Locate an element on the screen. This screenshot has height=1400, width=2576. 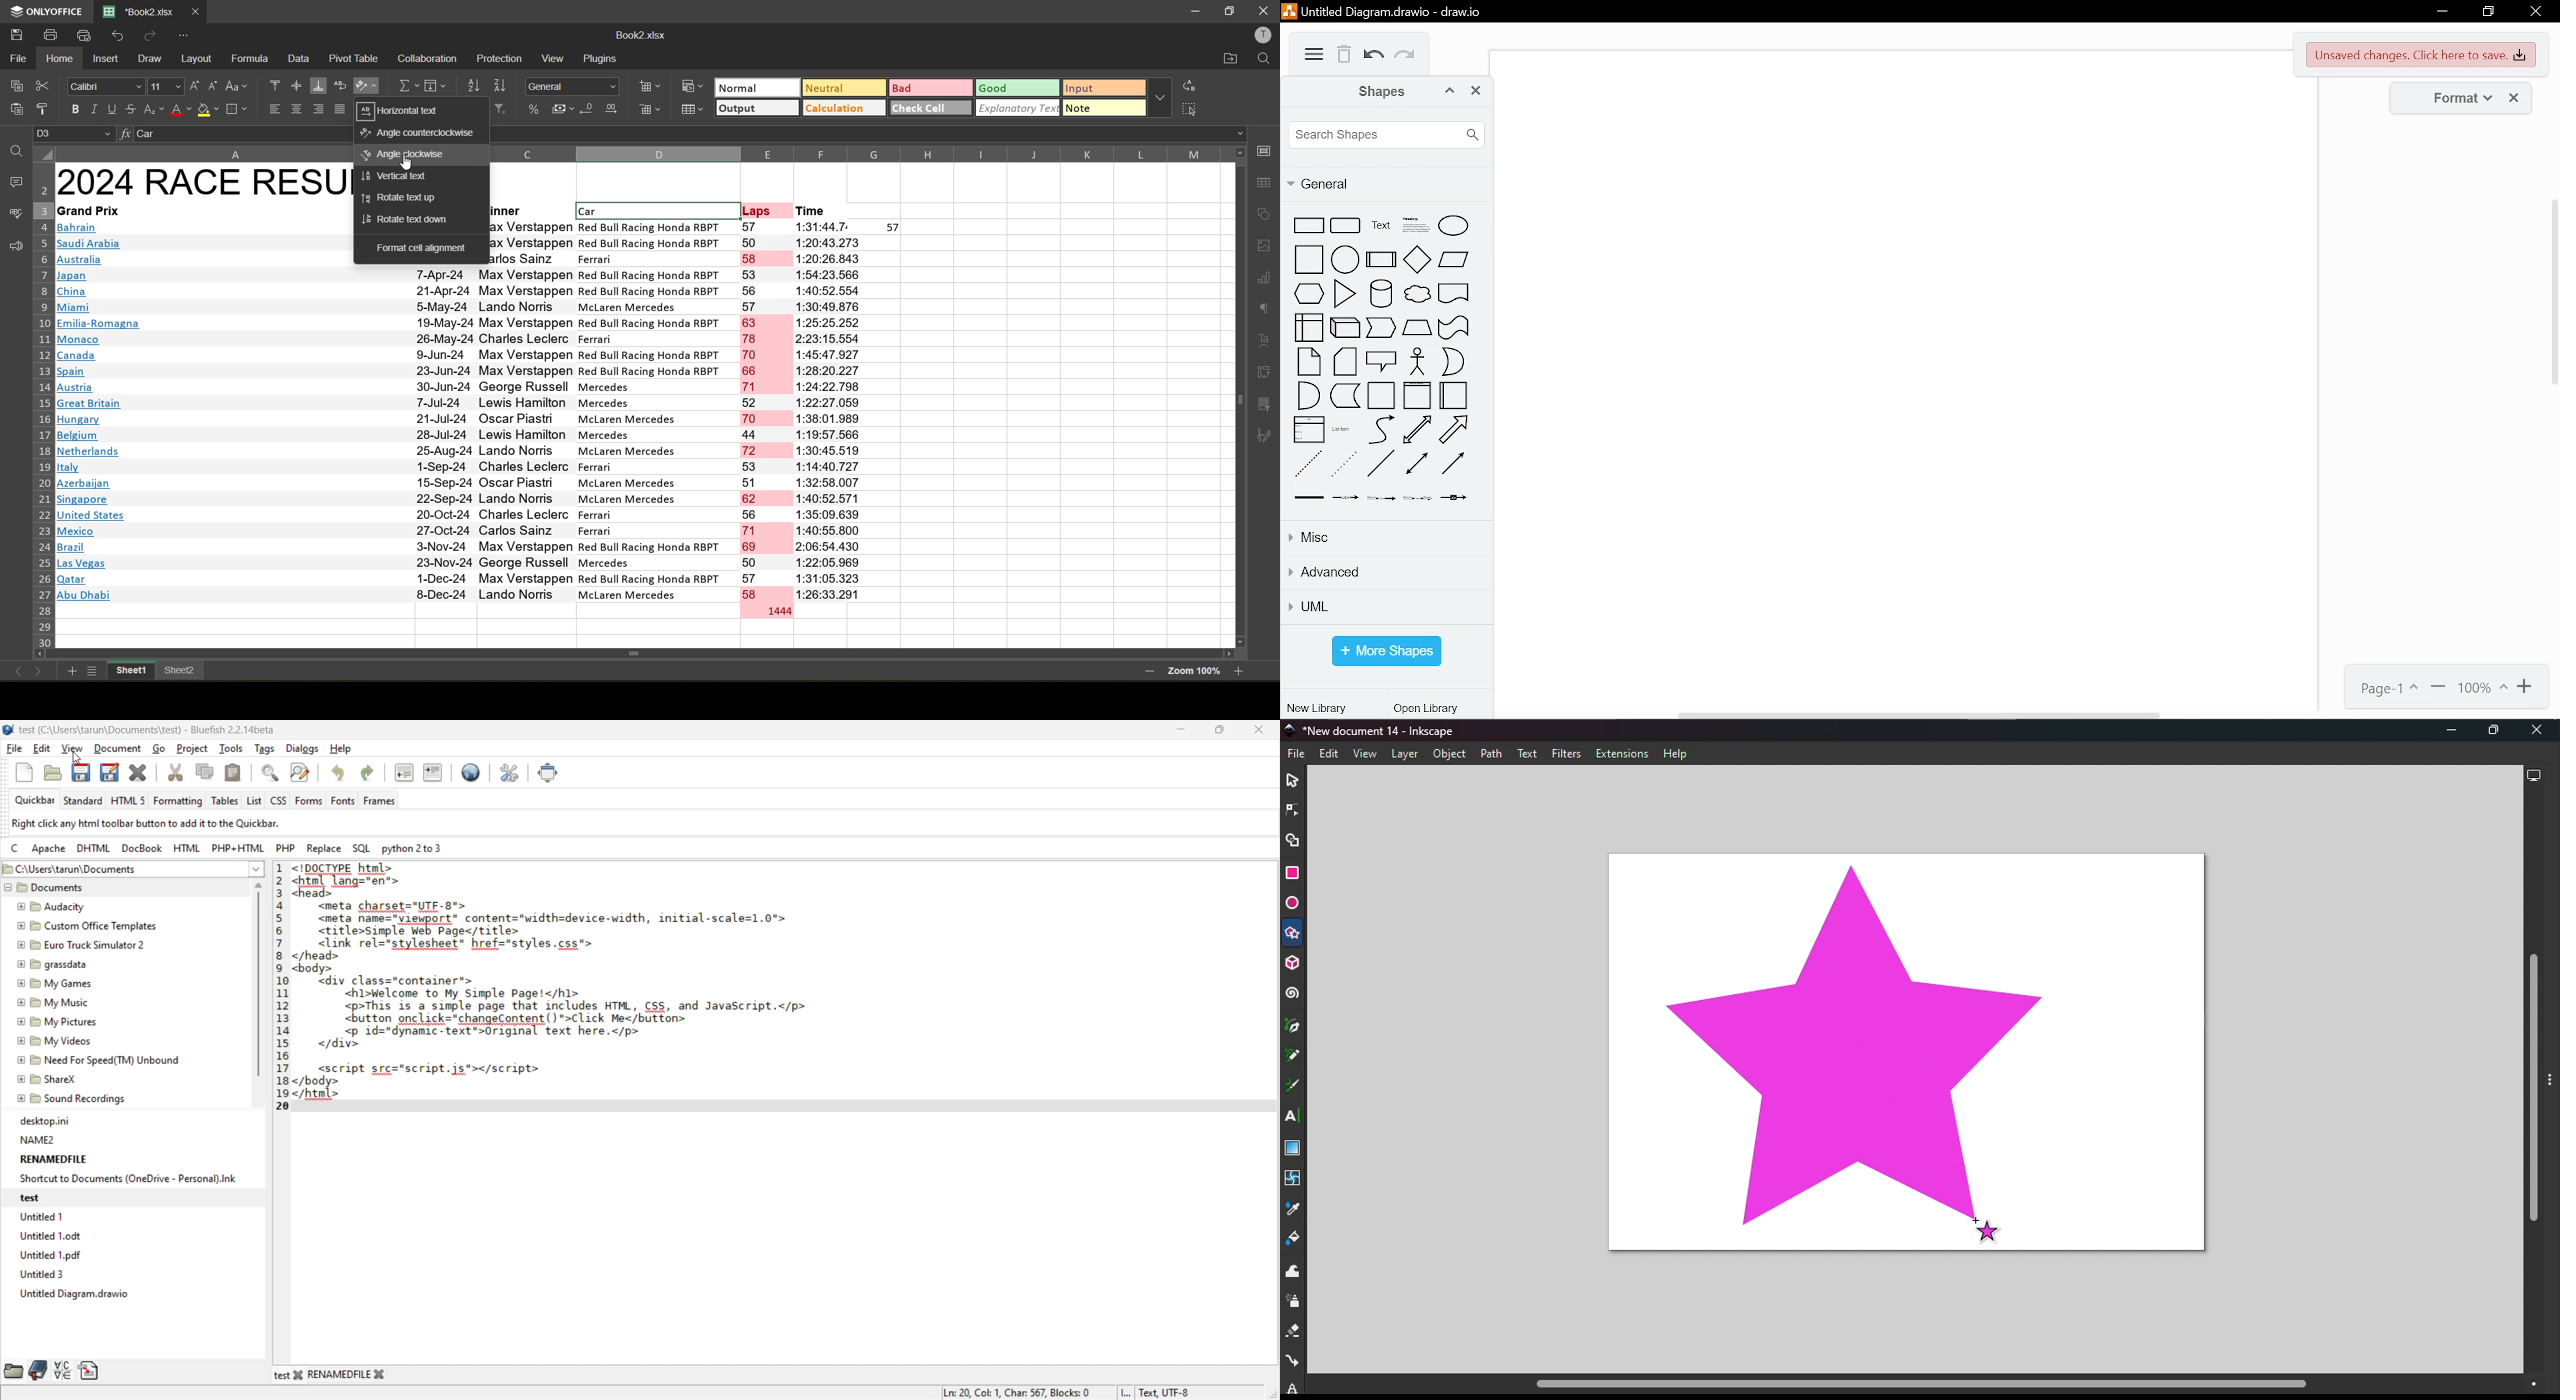
pivot table is located at coordinates (352, 60).